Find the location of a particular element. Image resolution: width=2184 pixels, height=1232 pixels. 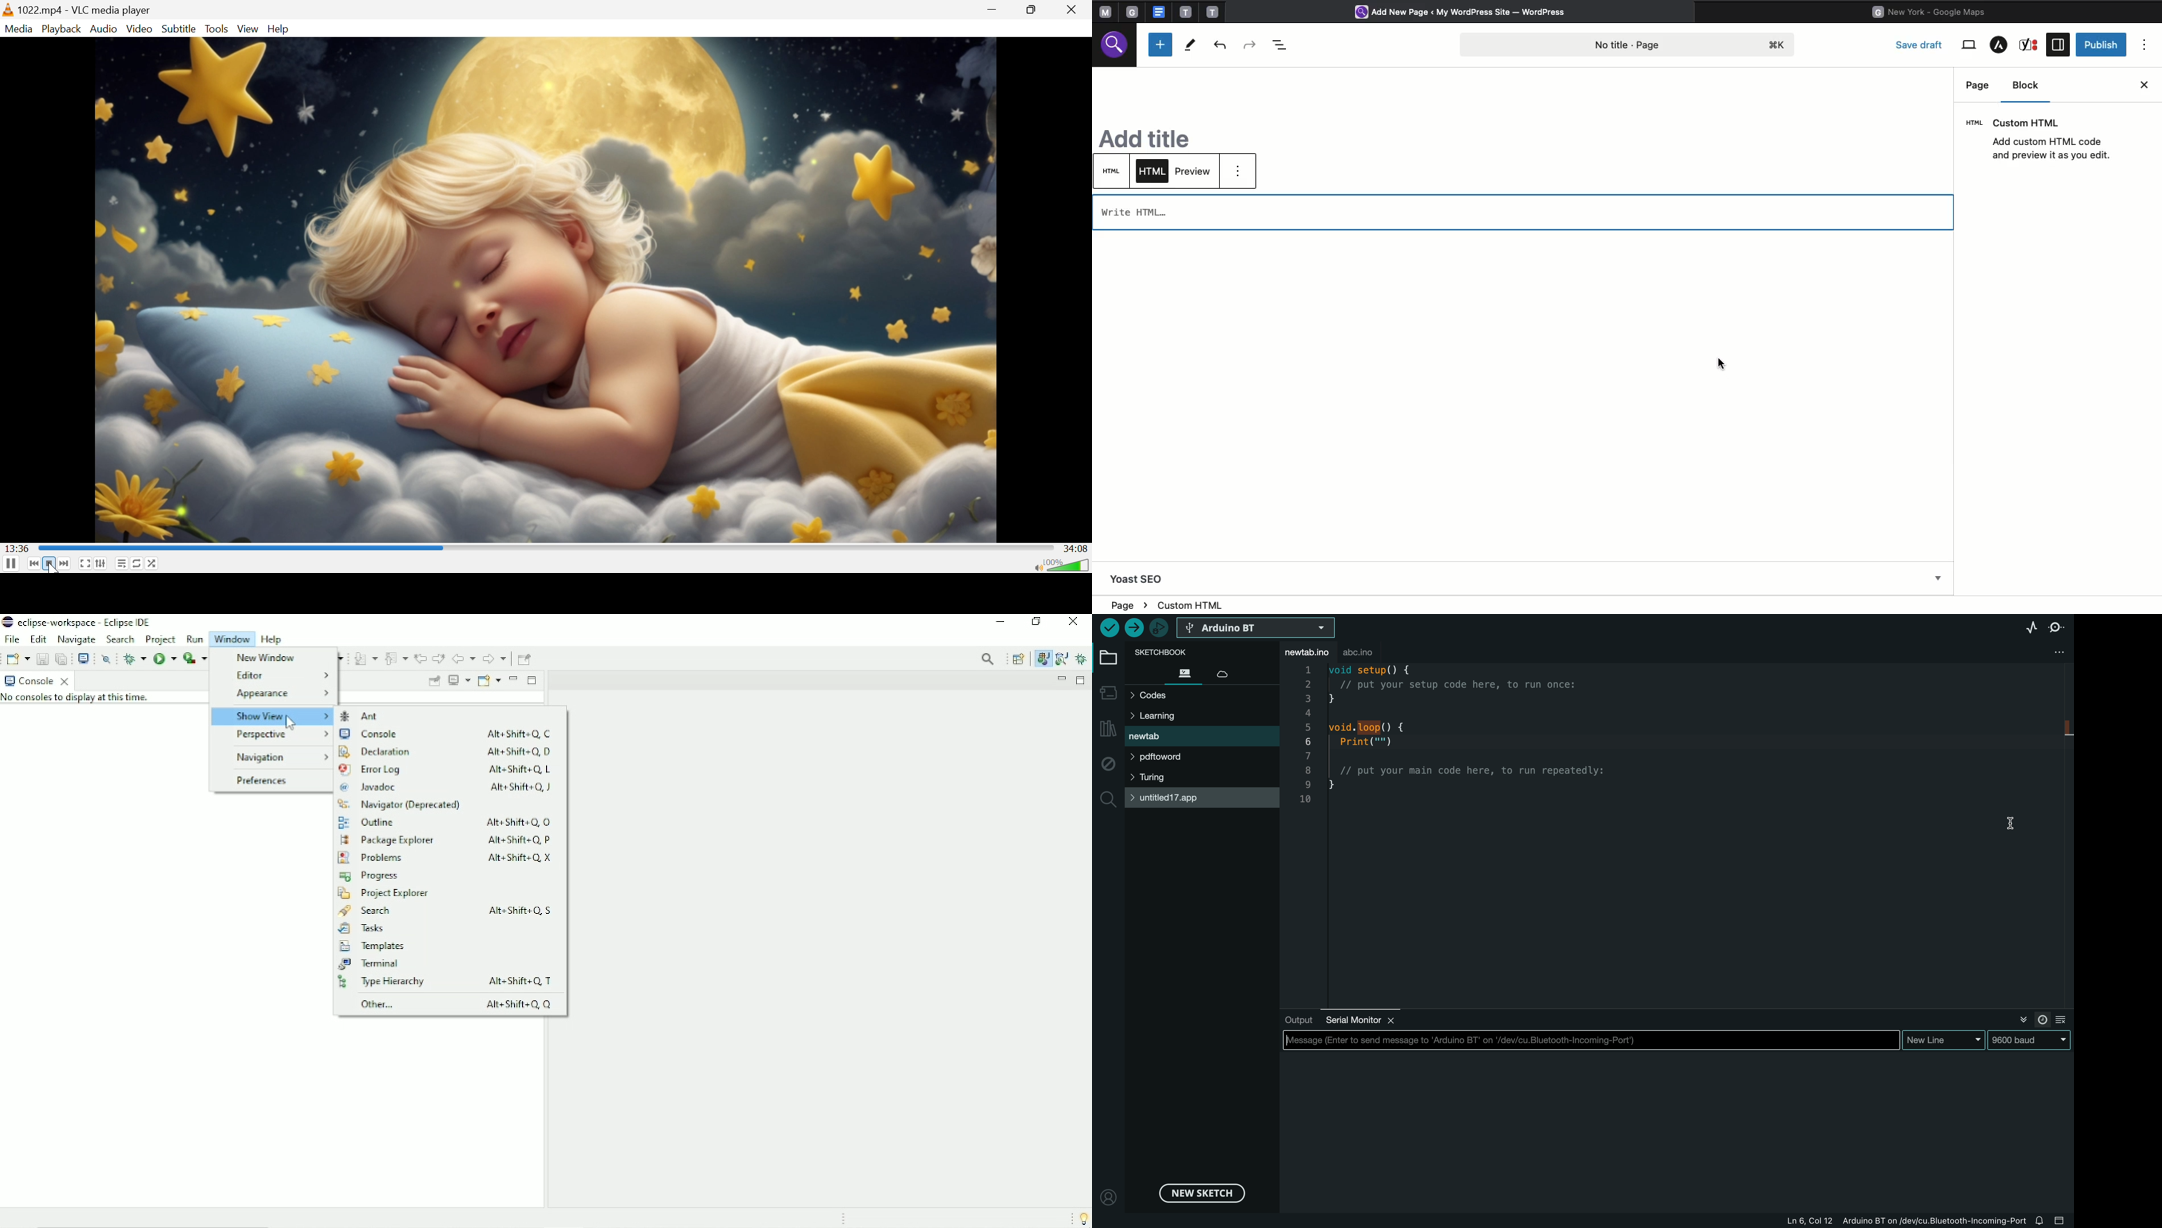

Run is located at coordinates (164, 658).